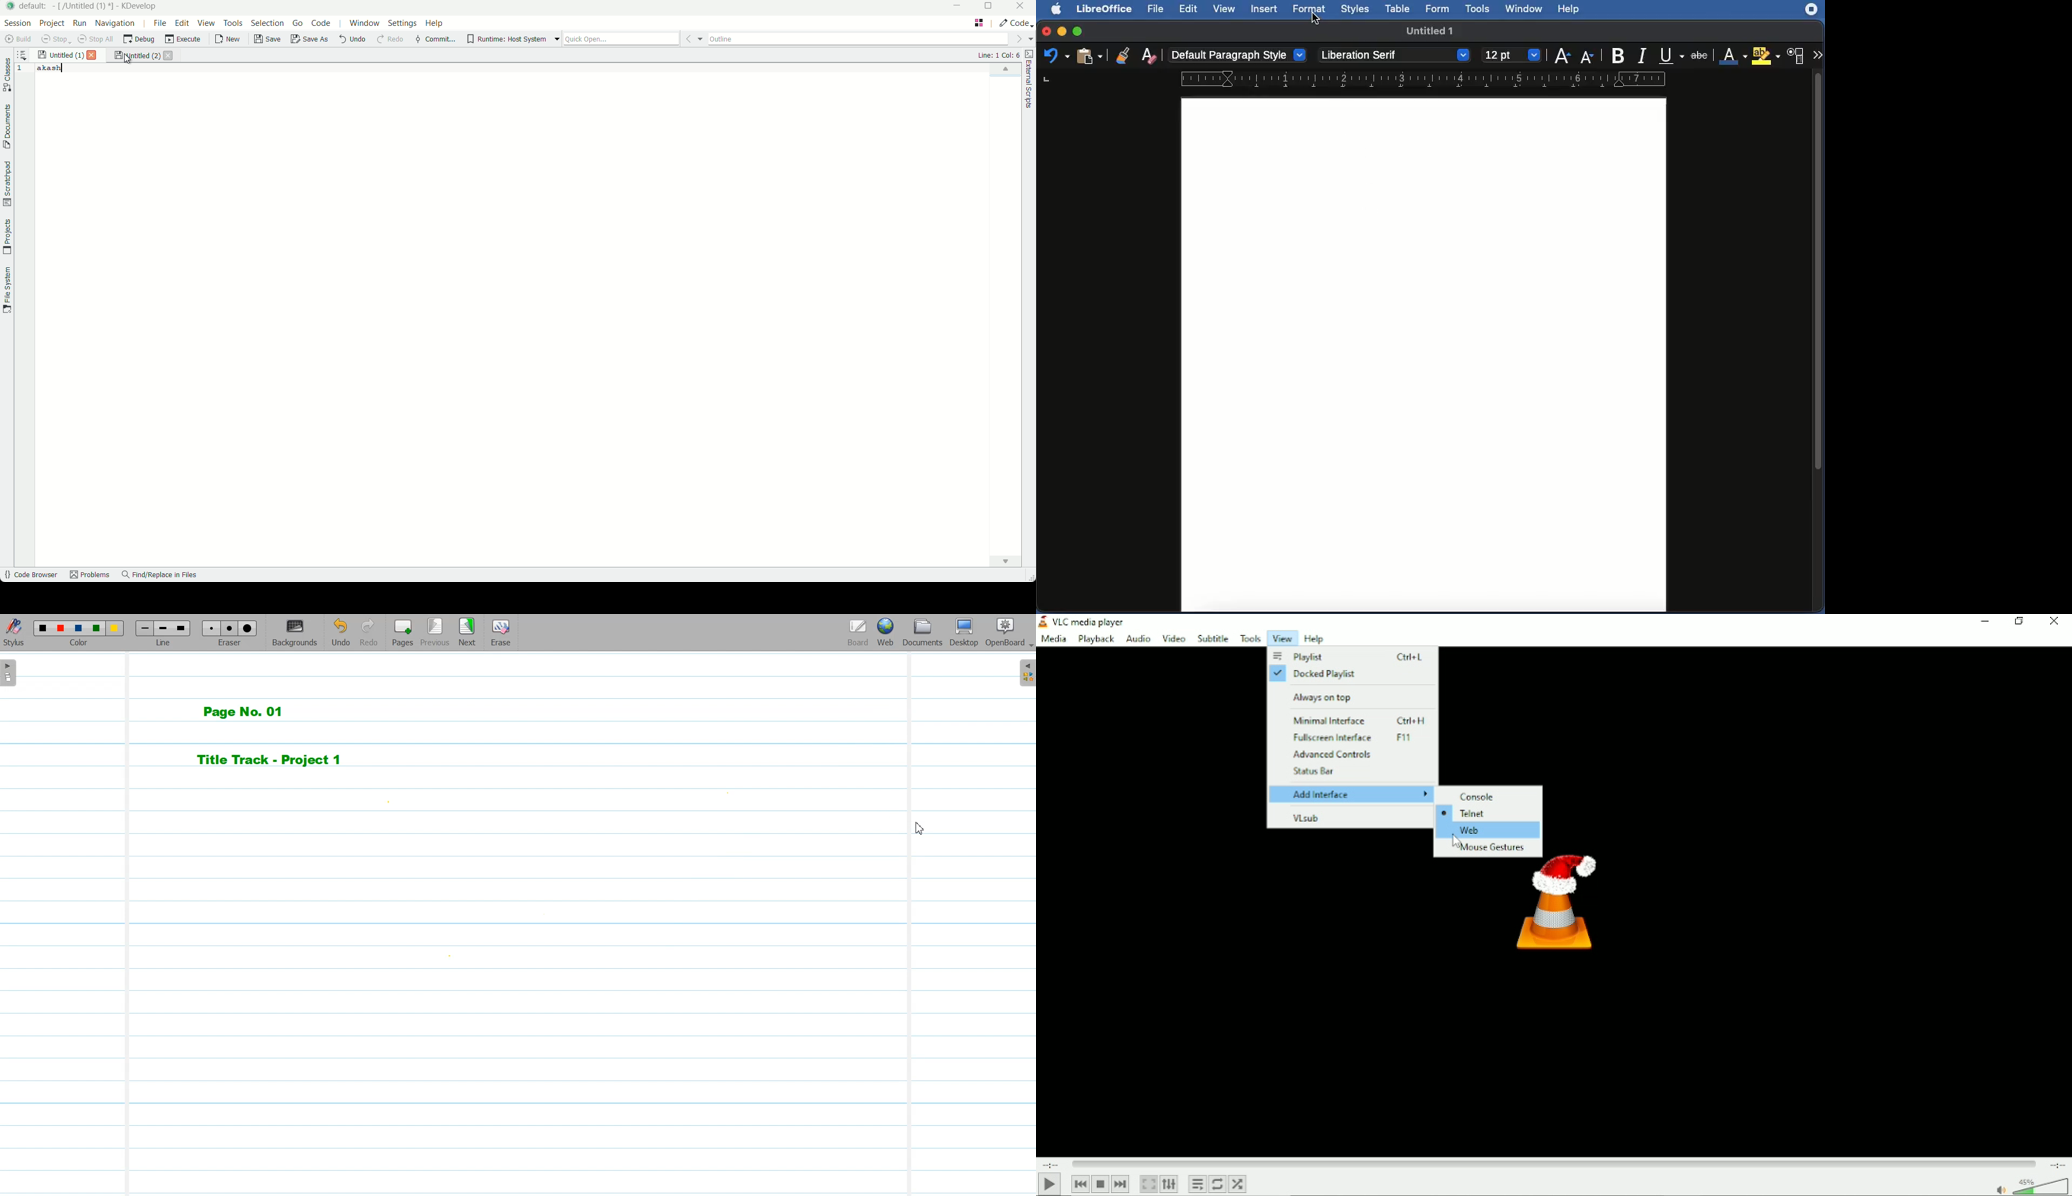 Image resolution: width=2072 pixels, height=1204 pixels. What do you see at coordinates (2058, 1165) in the screenshot?
I see `Total duration` at bounding box center [2058, 1165].